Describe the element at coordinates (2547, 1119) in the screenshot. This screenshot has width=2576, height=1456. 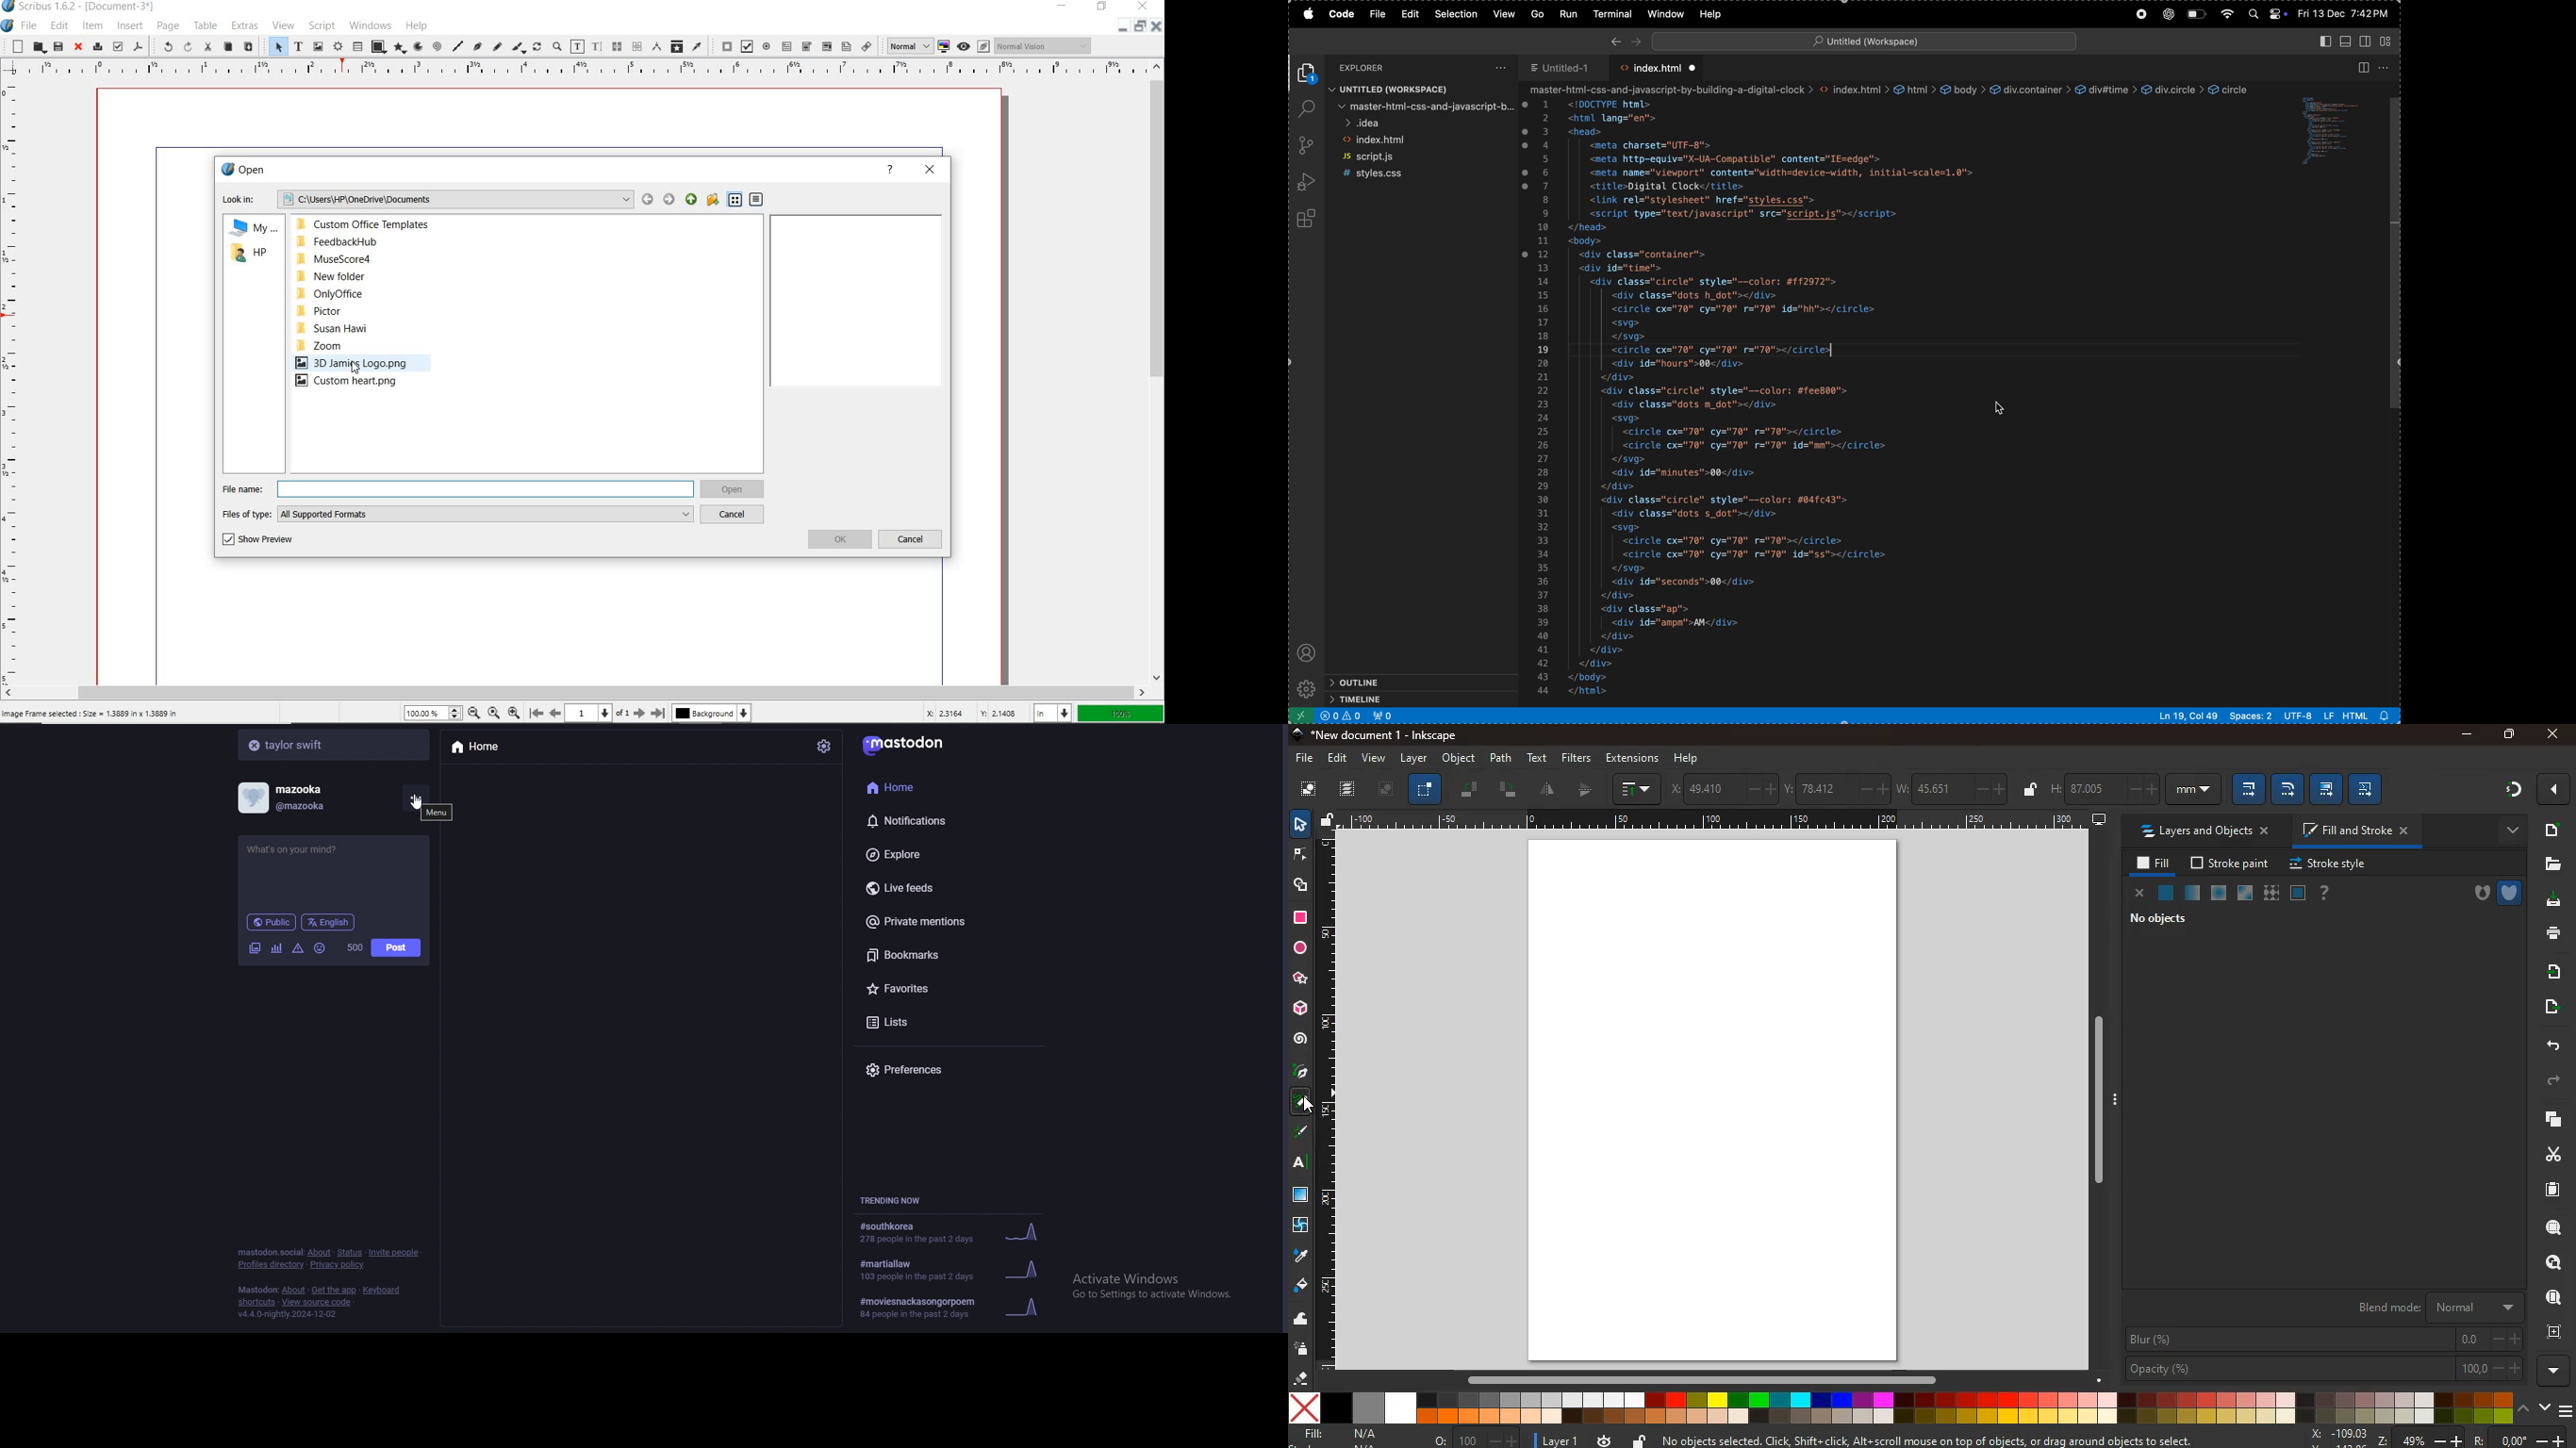
I see `layers` at that location.